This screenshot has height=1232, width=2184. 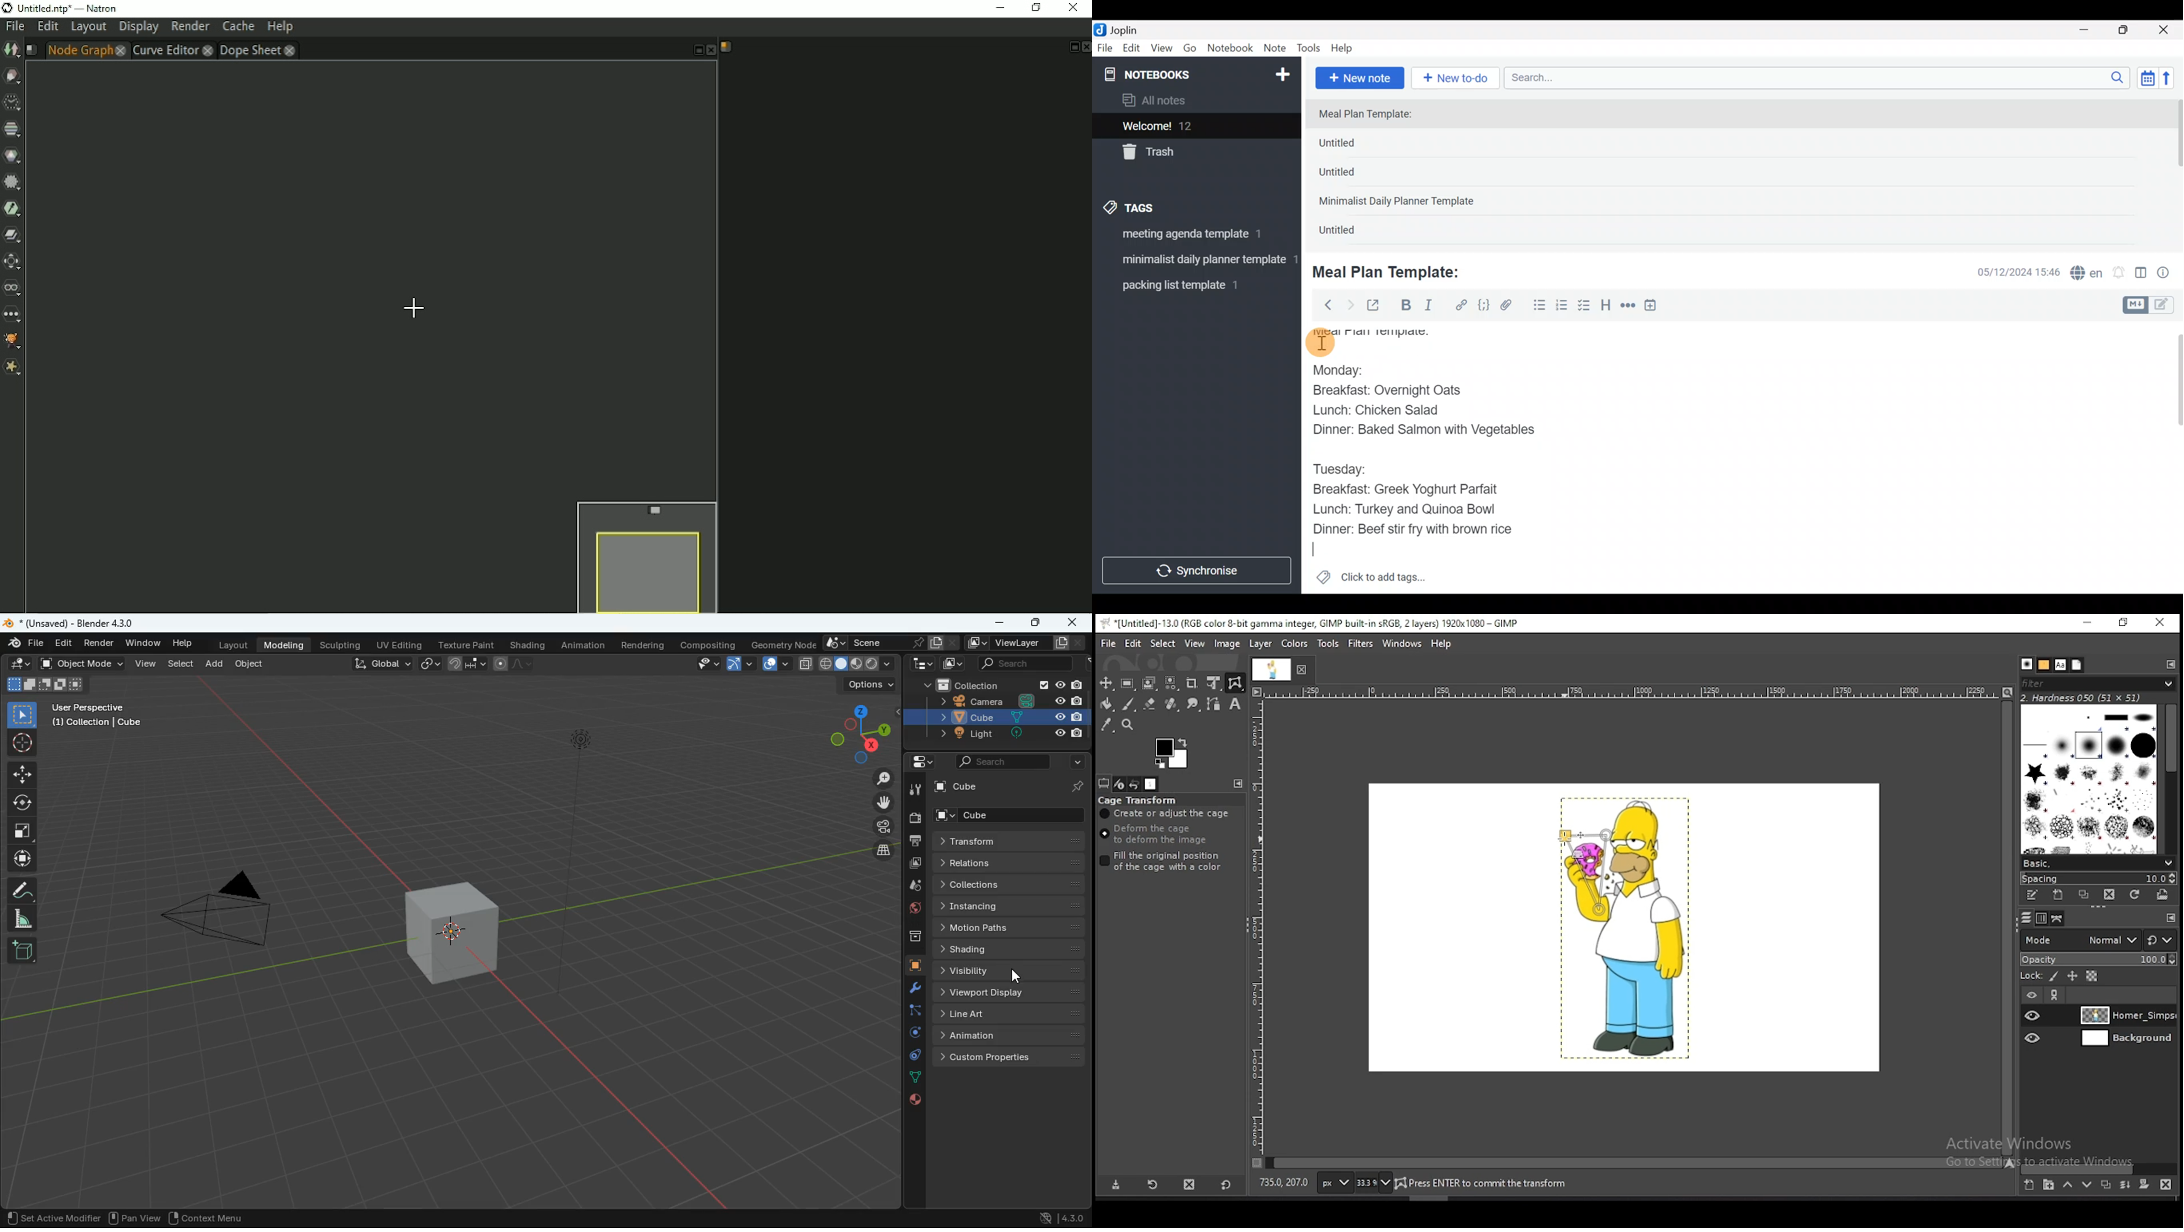 I want to click on colors, so click(x=1294, y=644).